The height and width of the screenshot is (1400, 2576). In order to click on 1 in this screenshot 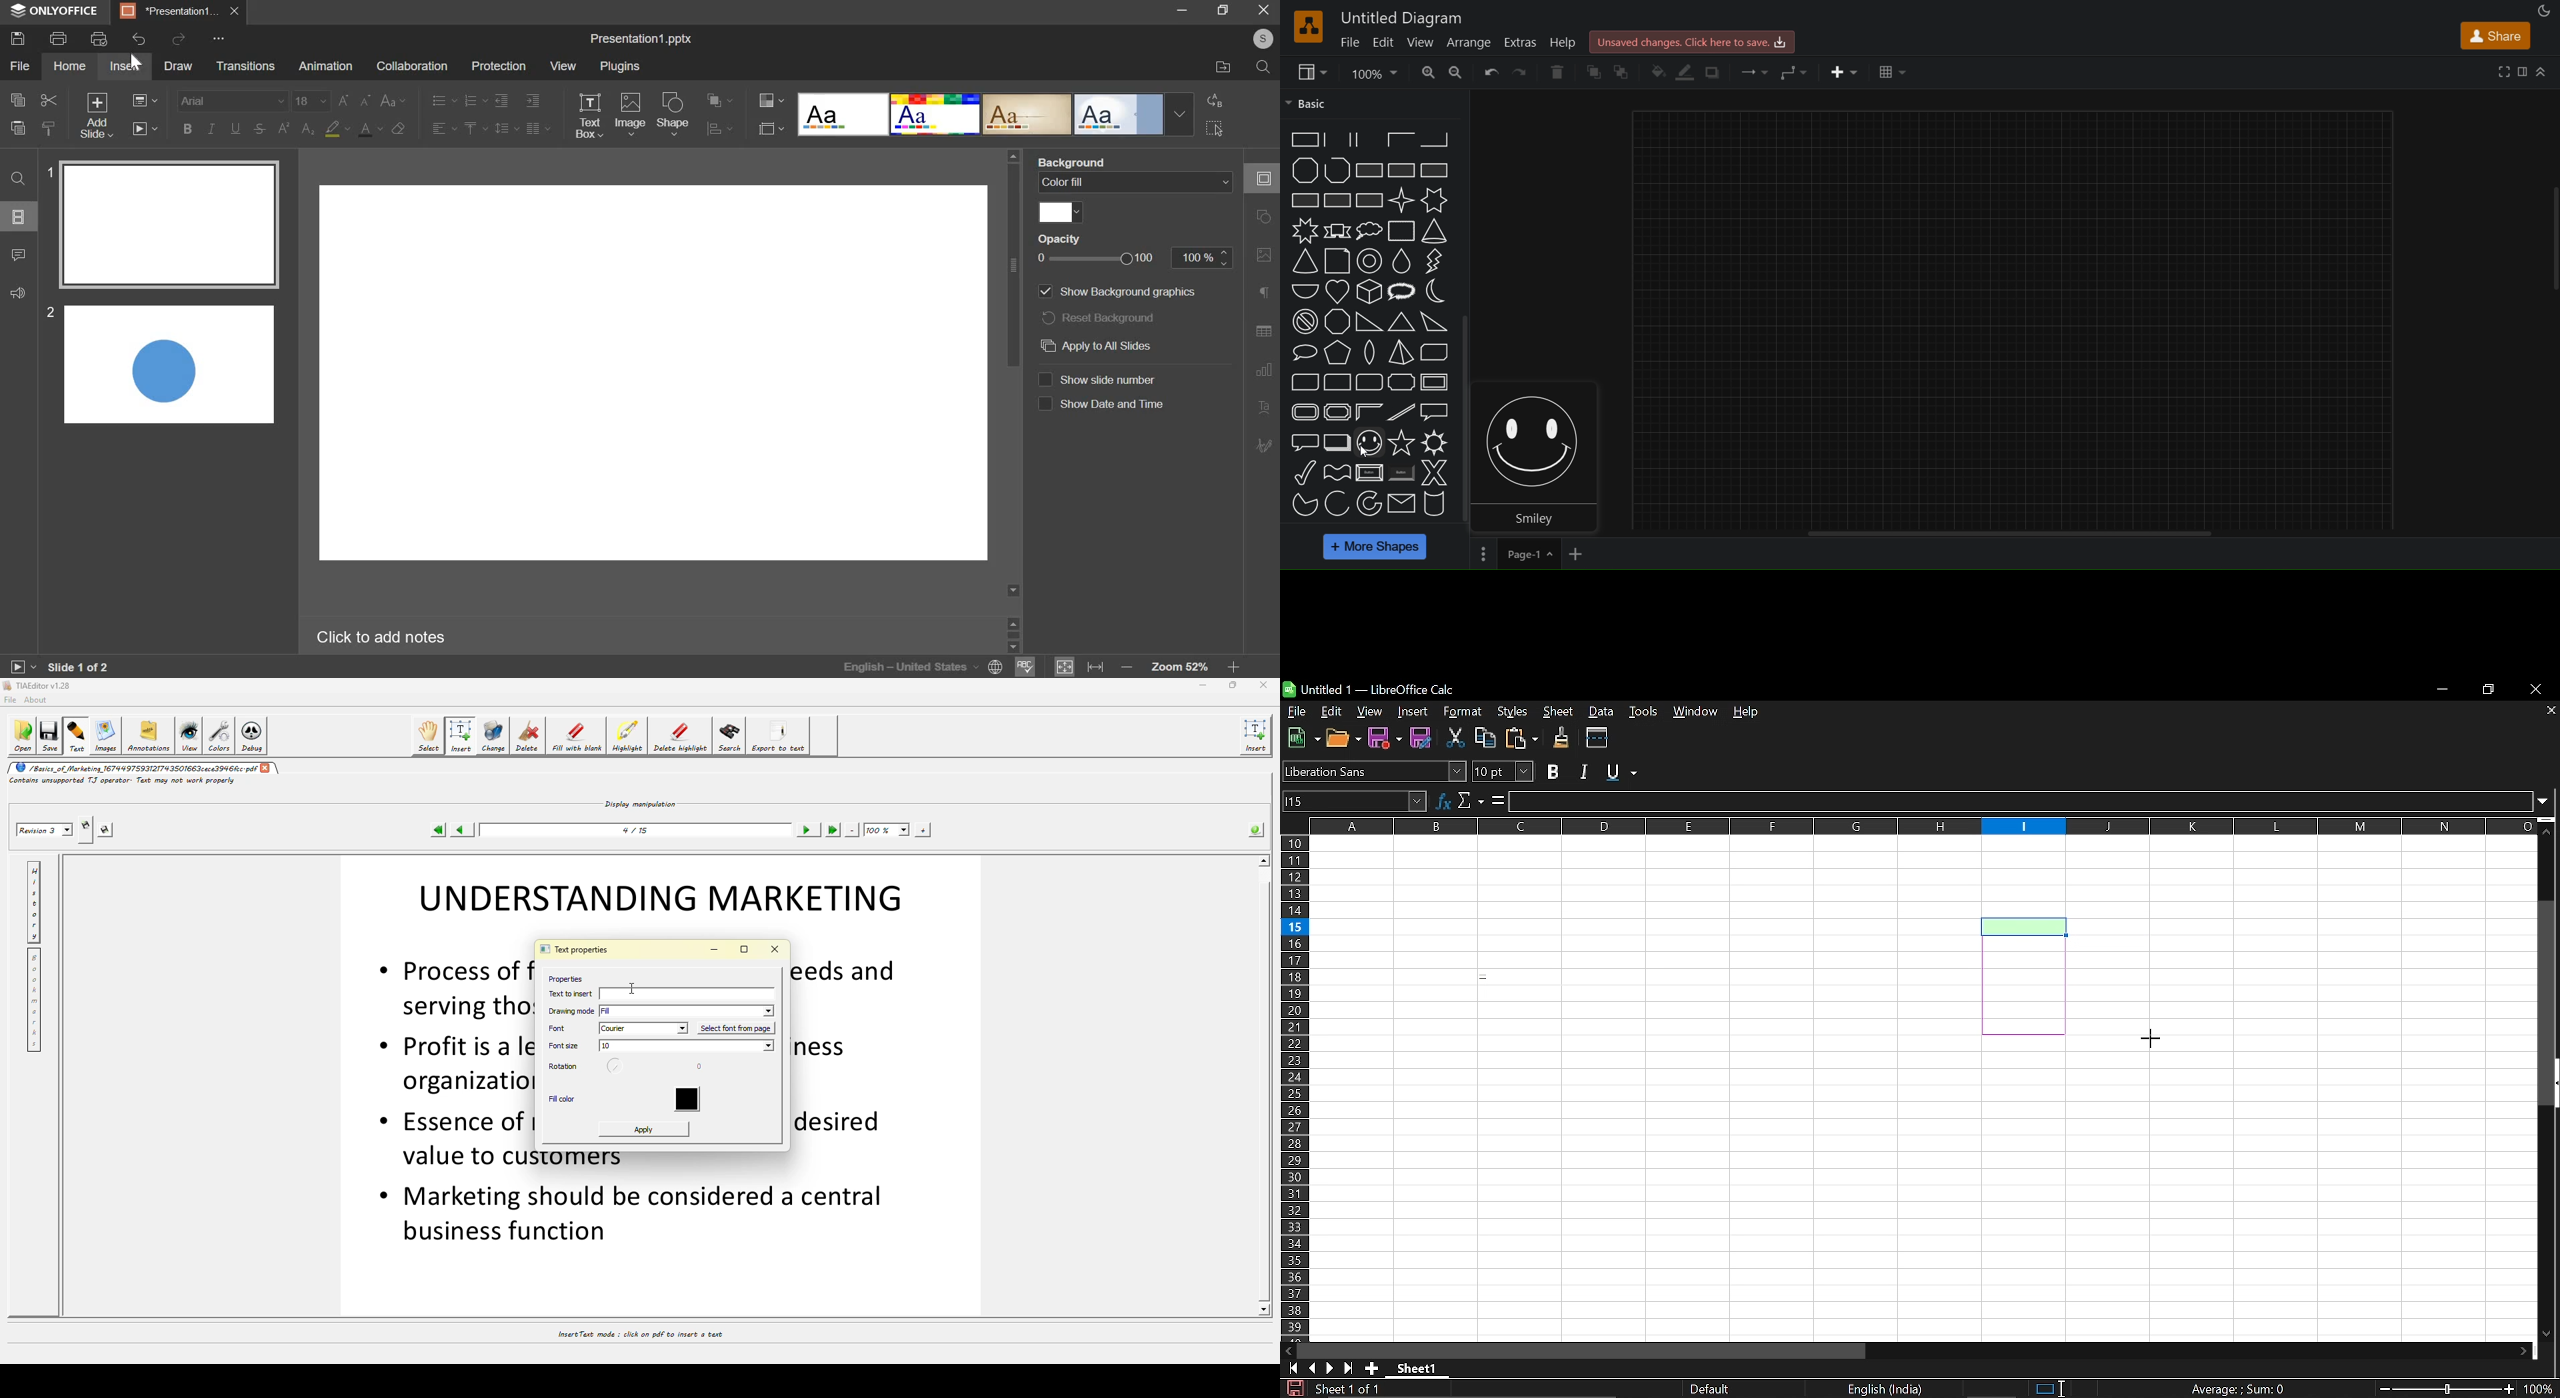, I will do `click(48, 173)`.